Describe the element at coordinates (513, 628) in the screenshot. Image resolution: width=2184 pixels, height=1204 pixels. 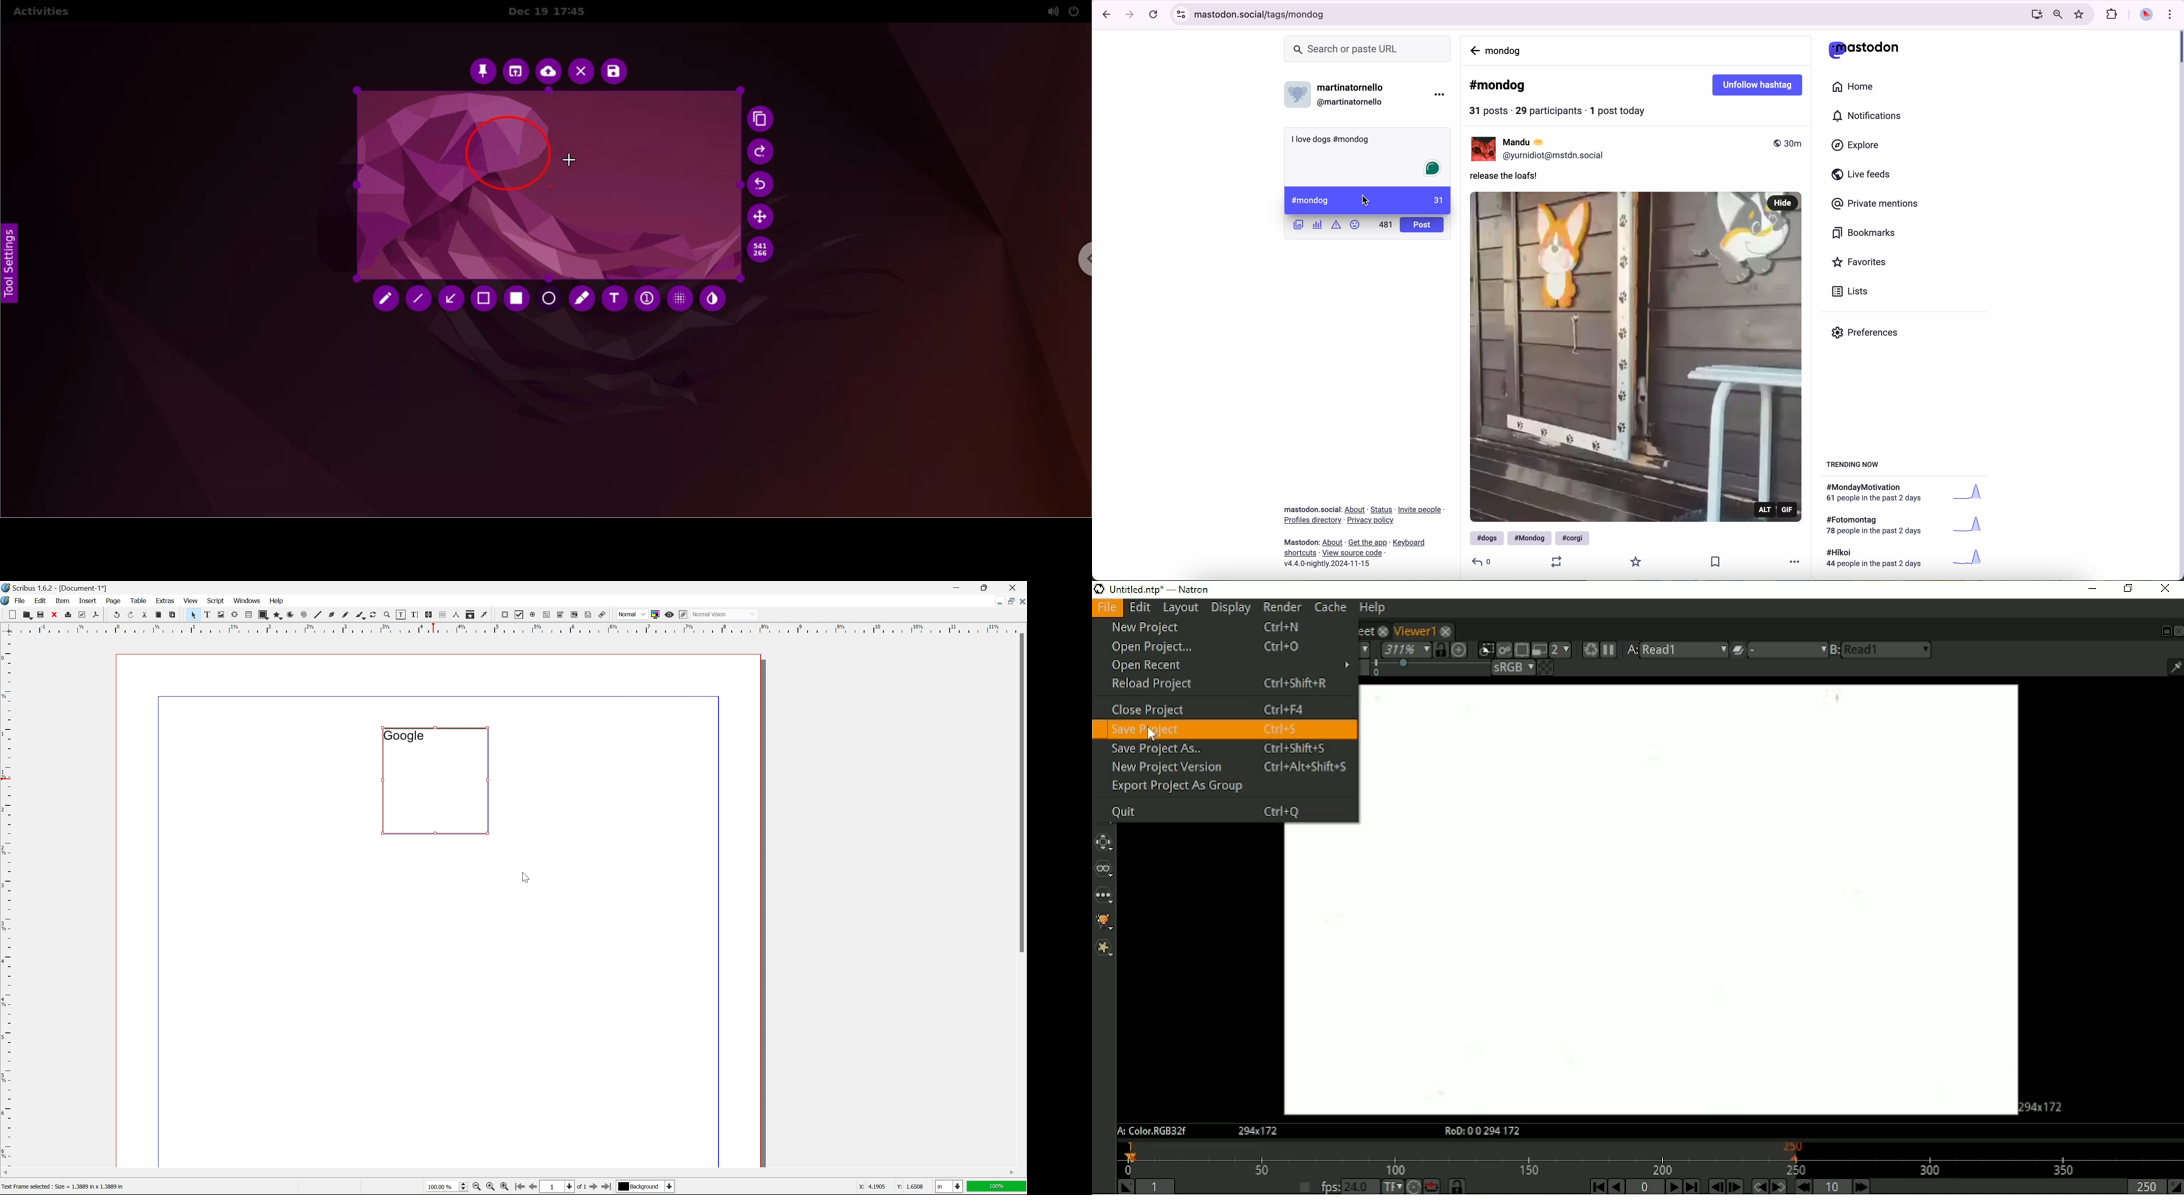
I see `ruler` at that location.